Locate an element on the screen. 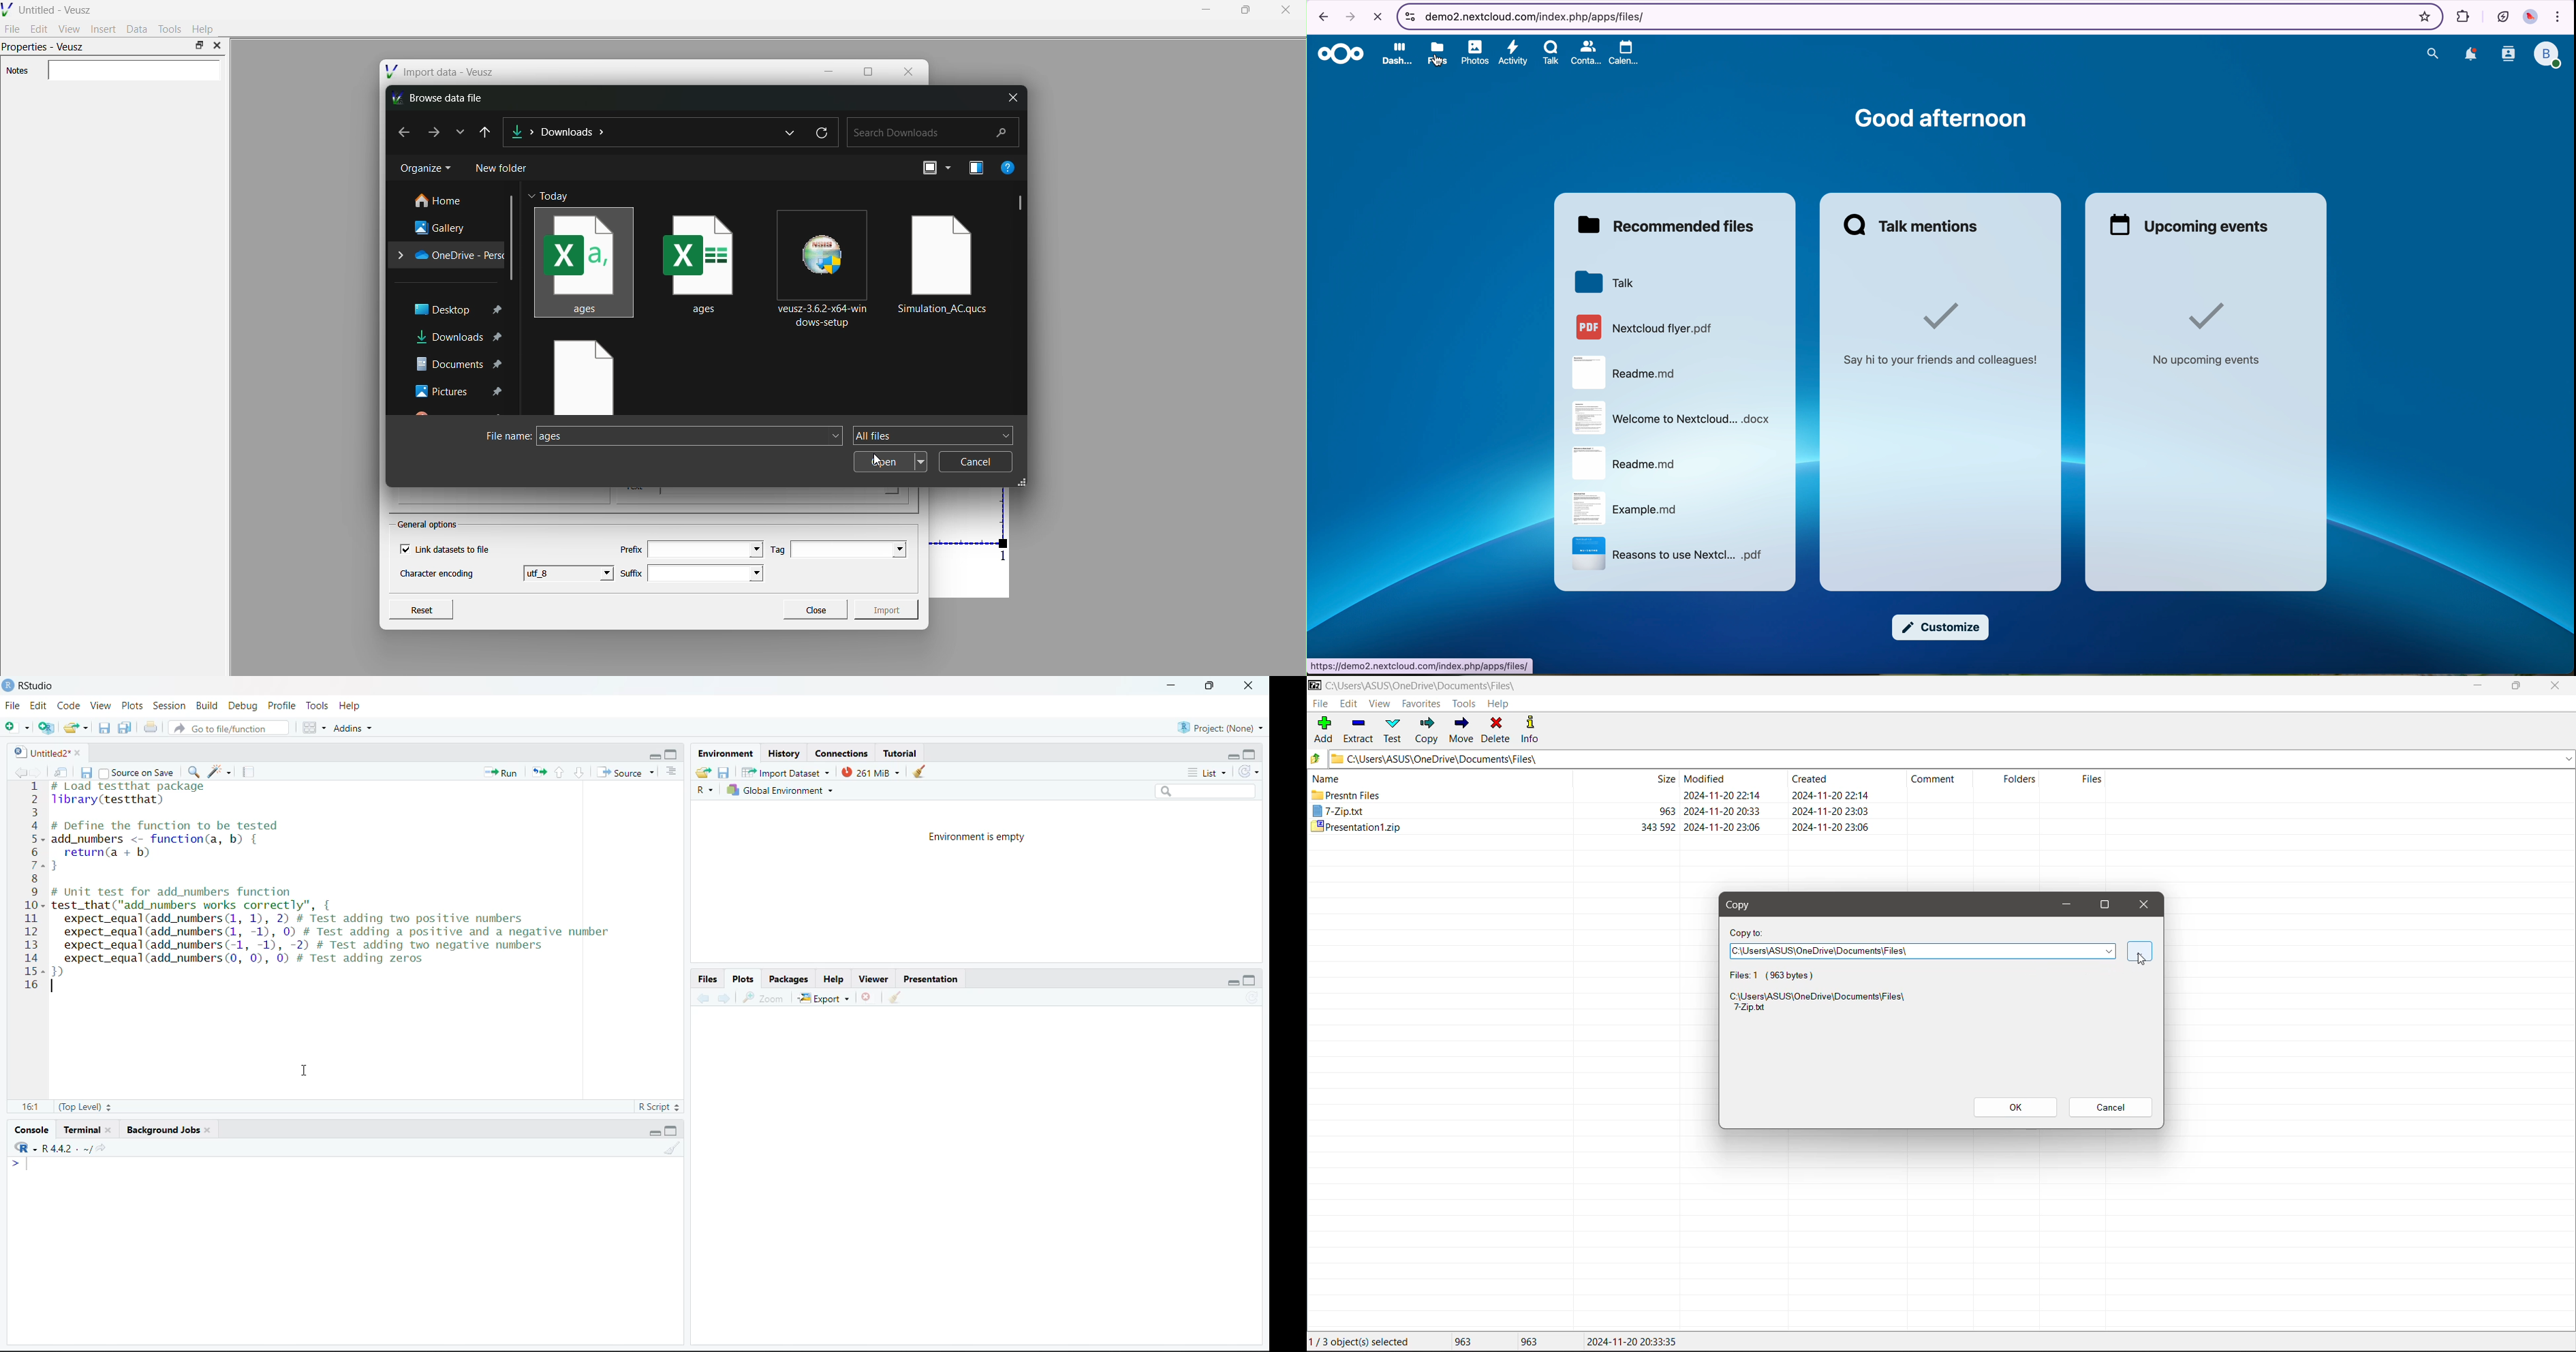 This screenshot has height=1372, width=2576. Delete is located at coordinates (1497, 729).